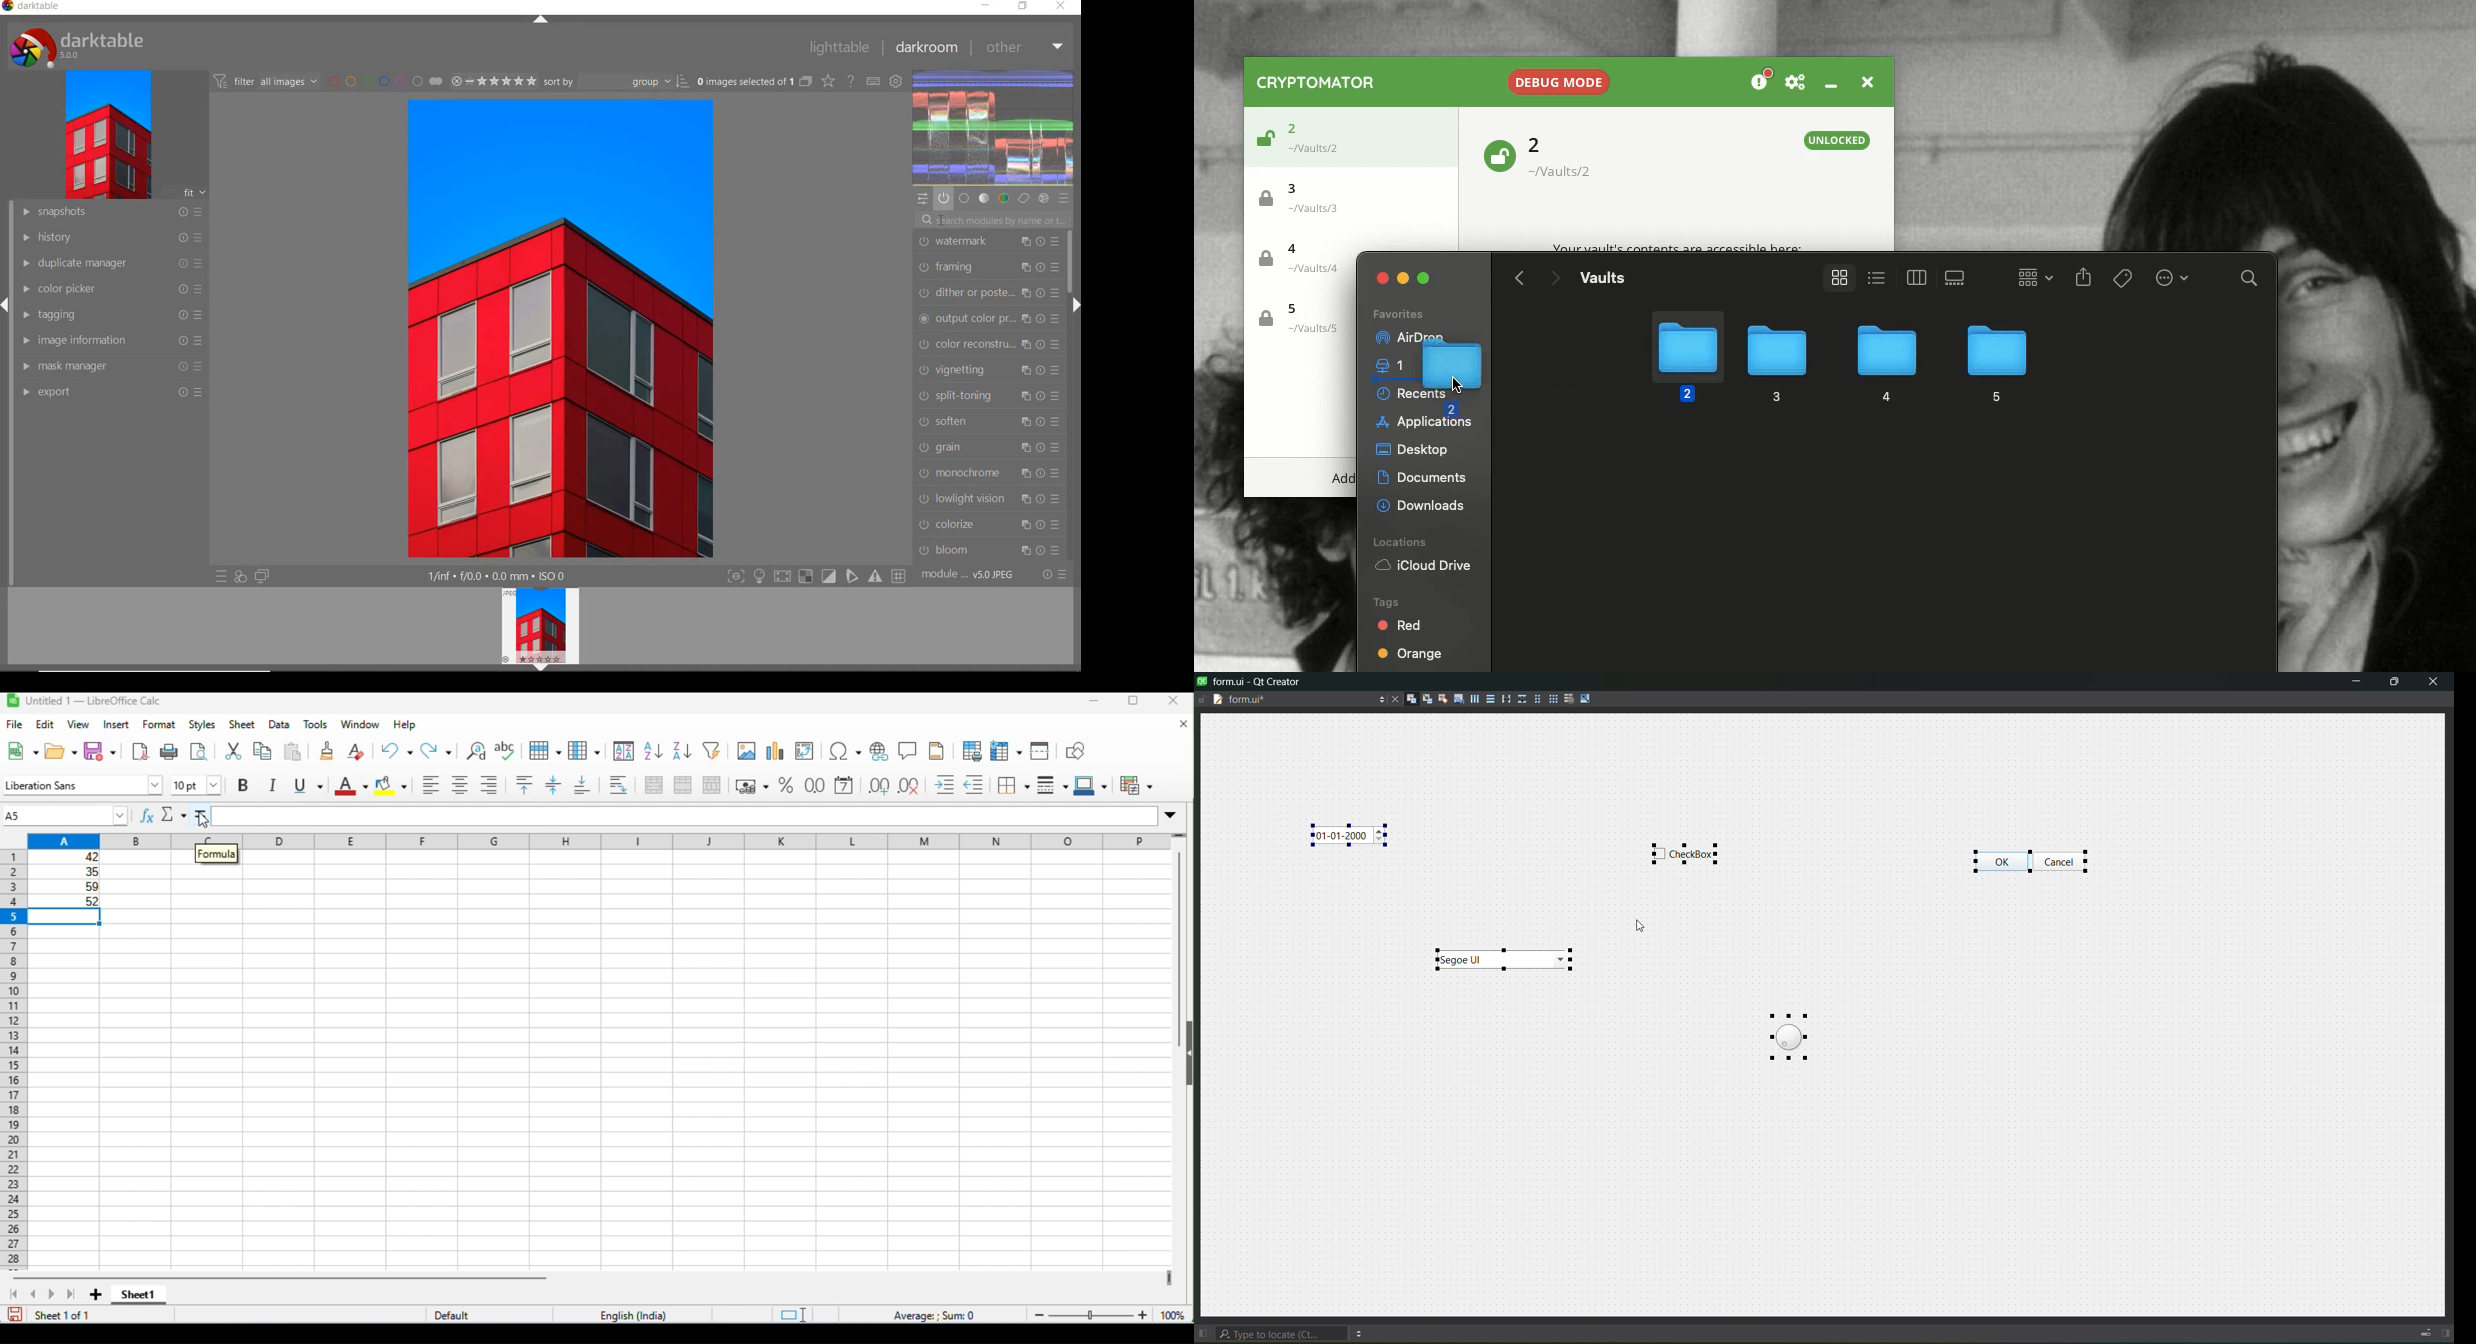 Image resolution: width=2492 pixels, height=1344 pixels. Describe the element at coordinates (785, 785) in the screenshot. I see `format as percent` at that location.